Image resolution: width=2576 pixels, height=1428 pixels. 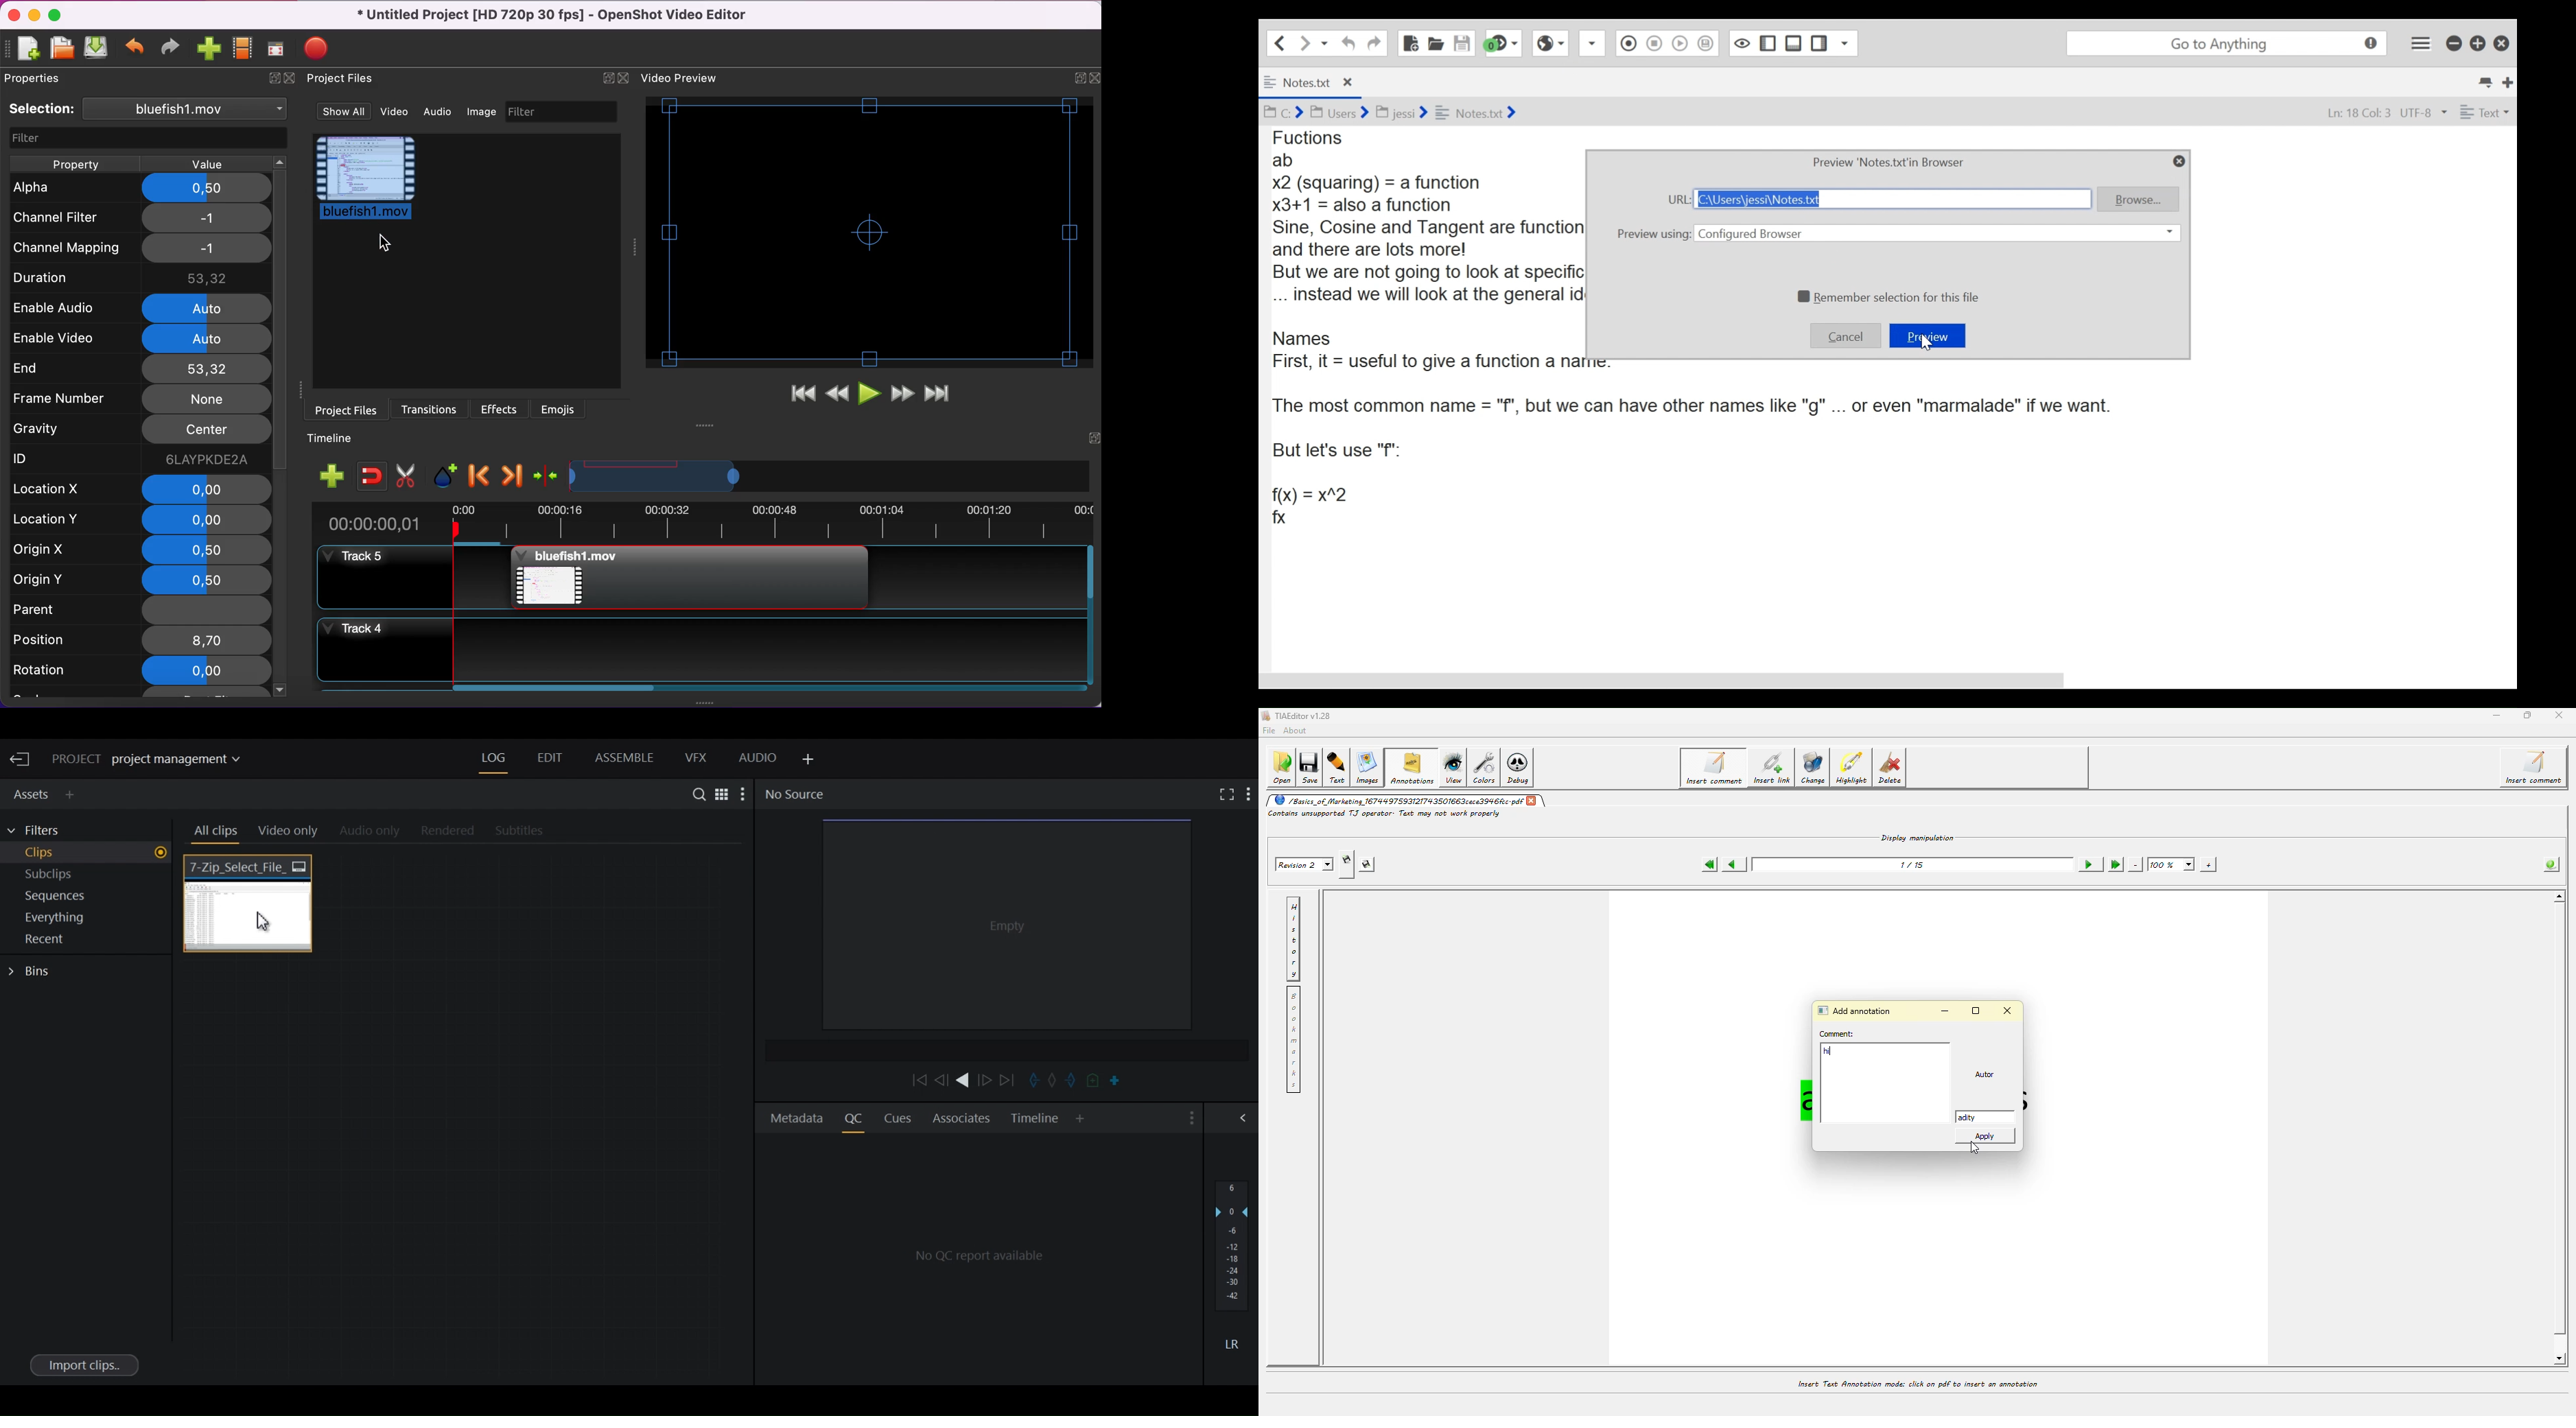 I want to click on Show everything in current project, so click(x=89, y=919).